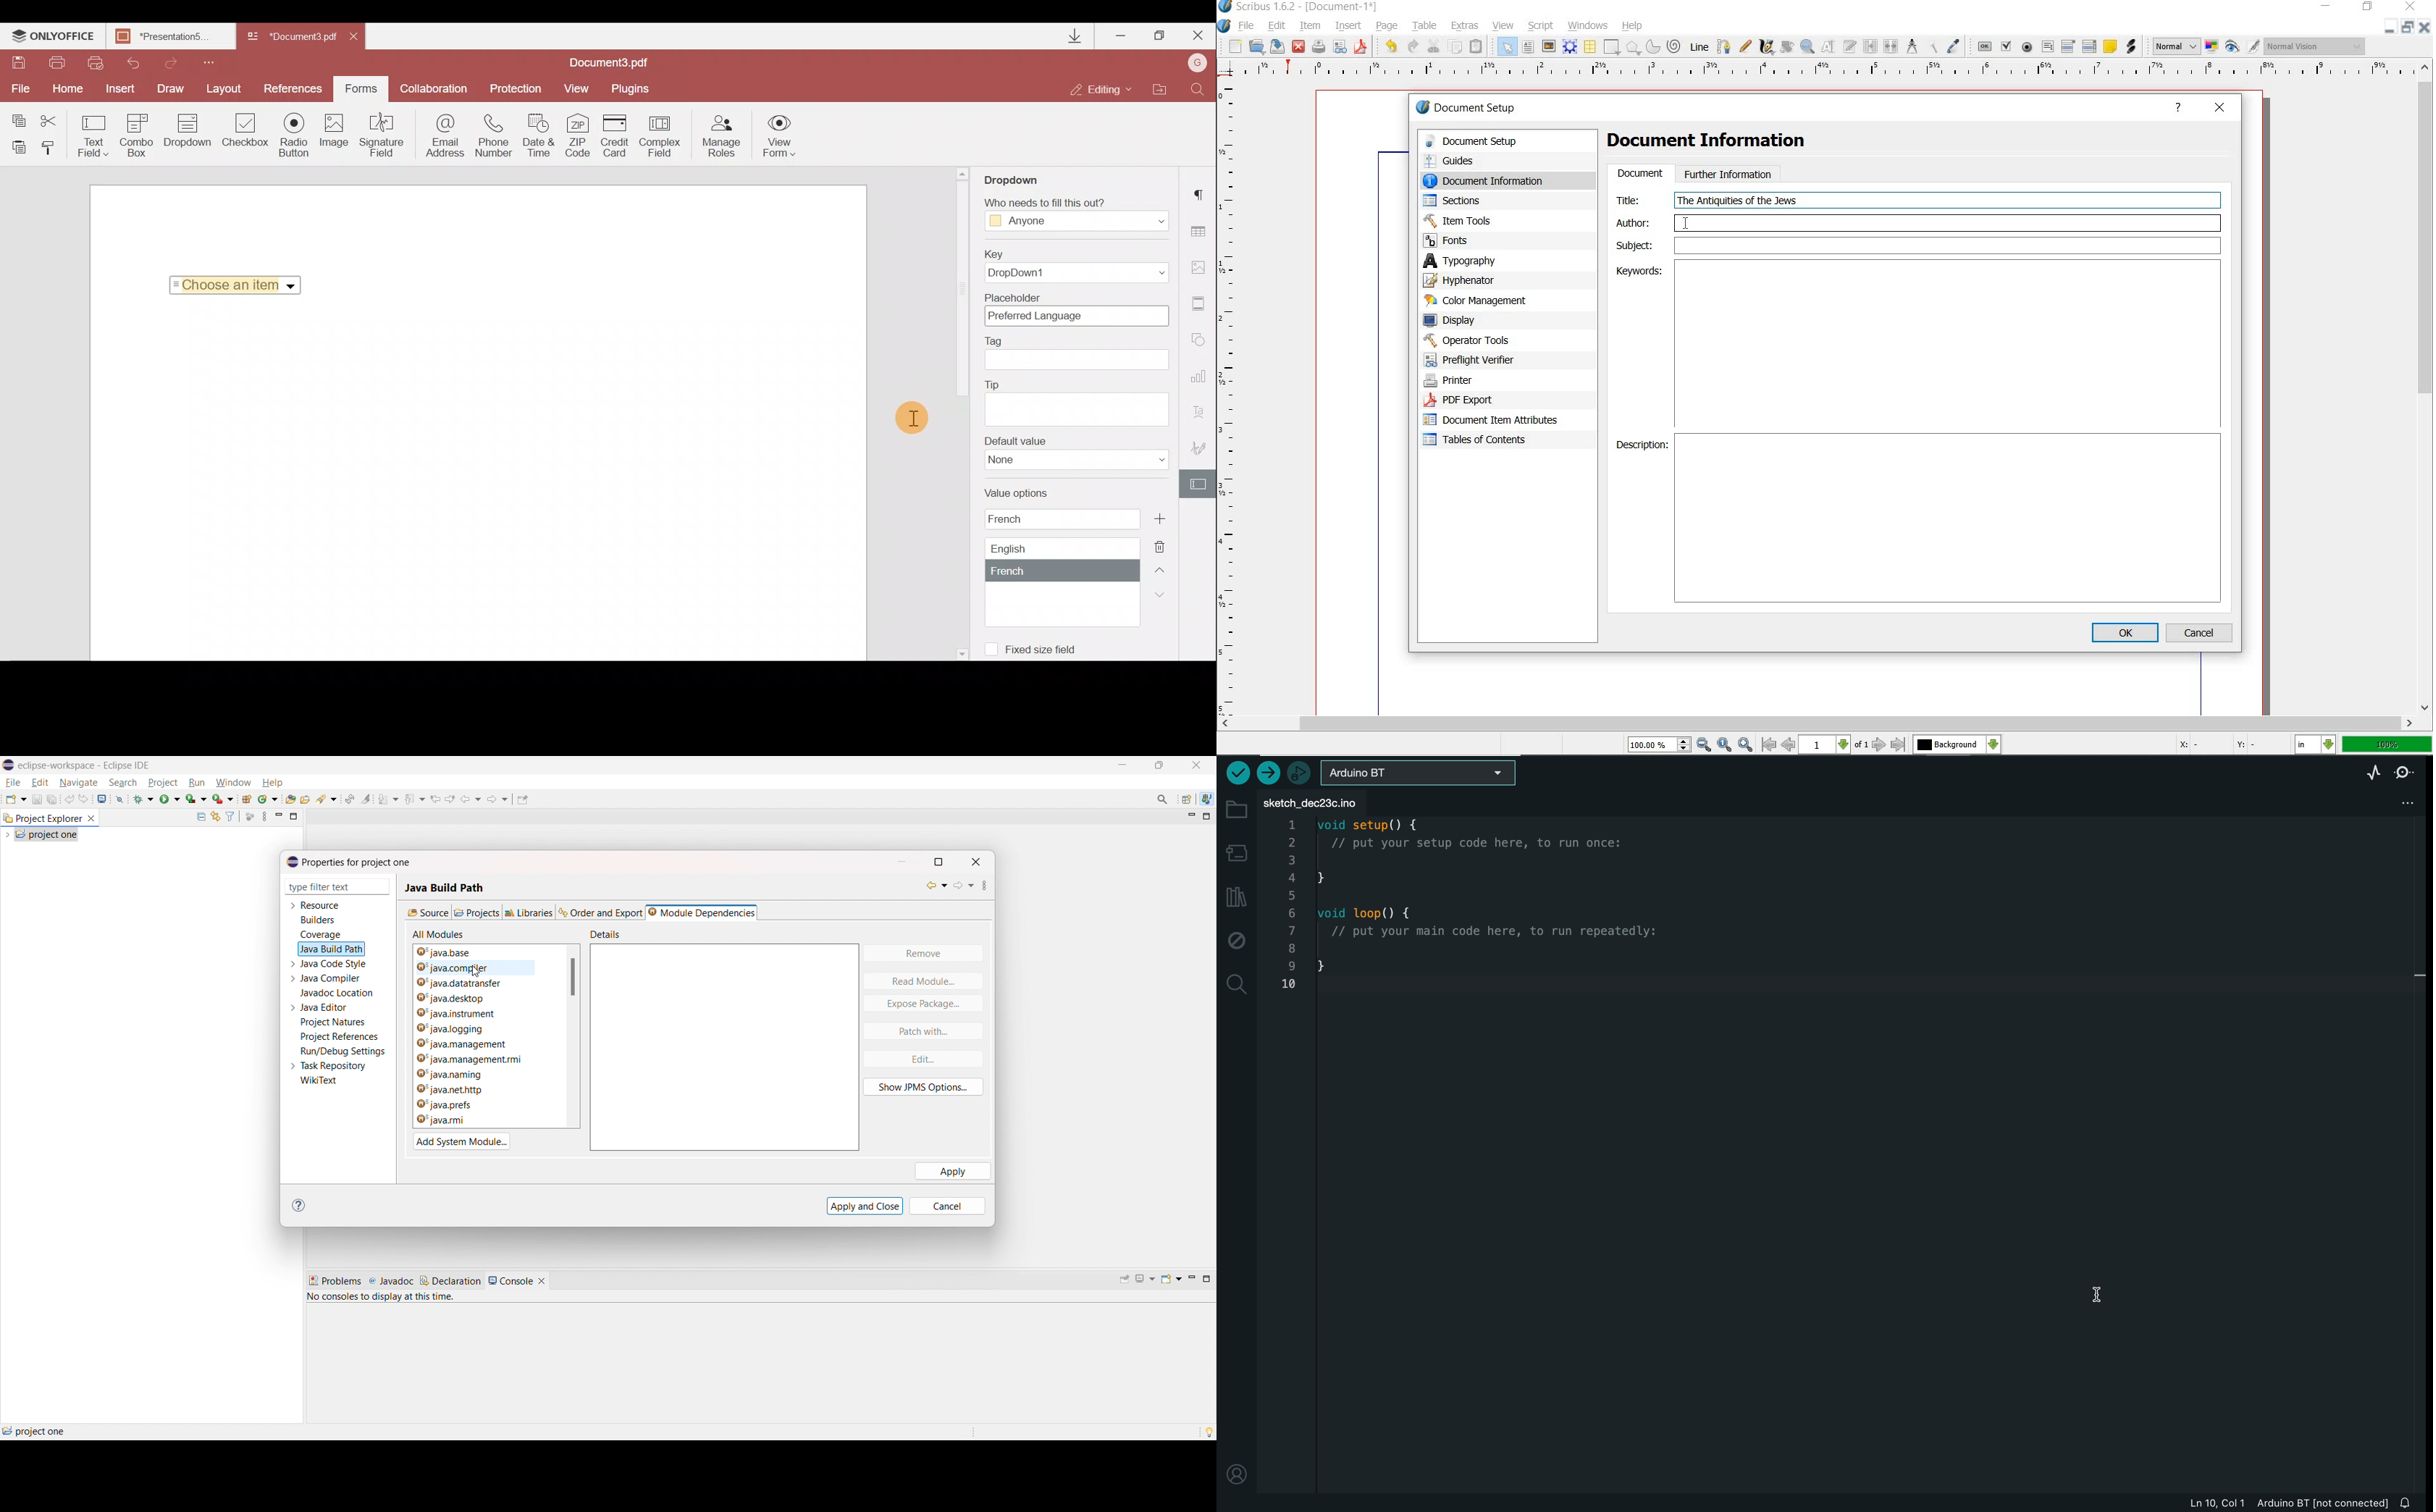  What do you see at coordinates (1319, 48) in the screenshot?
I see `print` at bounding box center [1319, 48].